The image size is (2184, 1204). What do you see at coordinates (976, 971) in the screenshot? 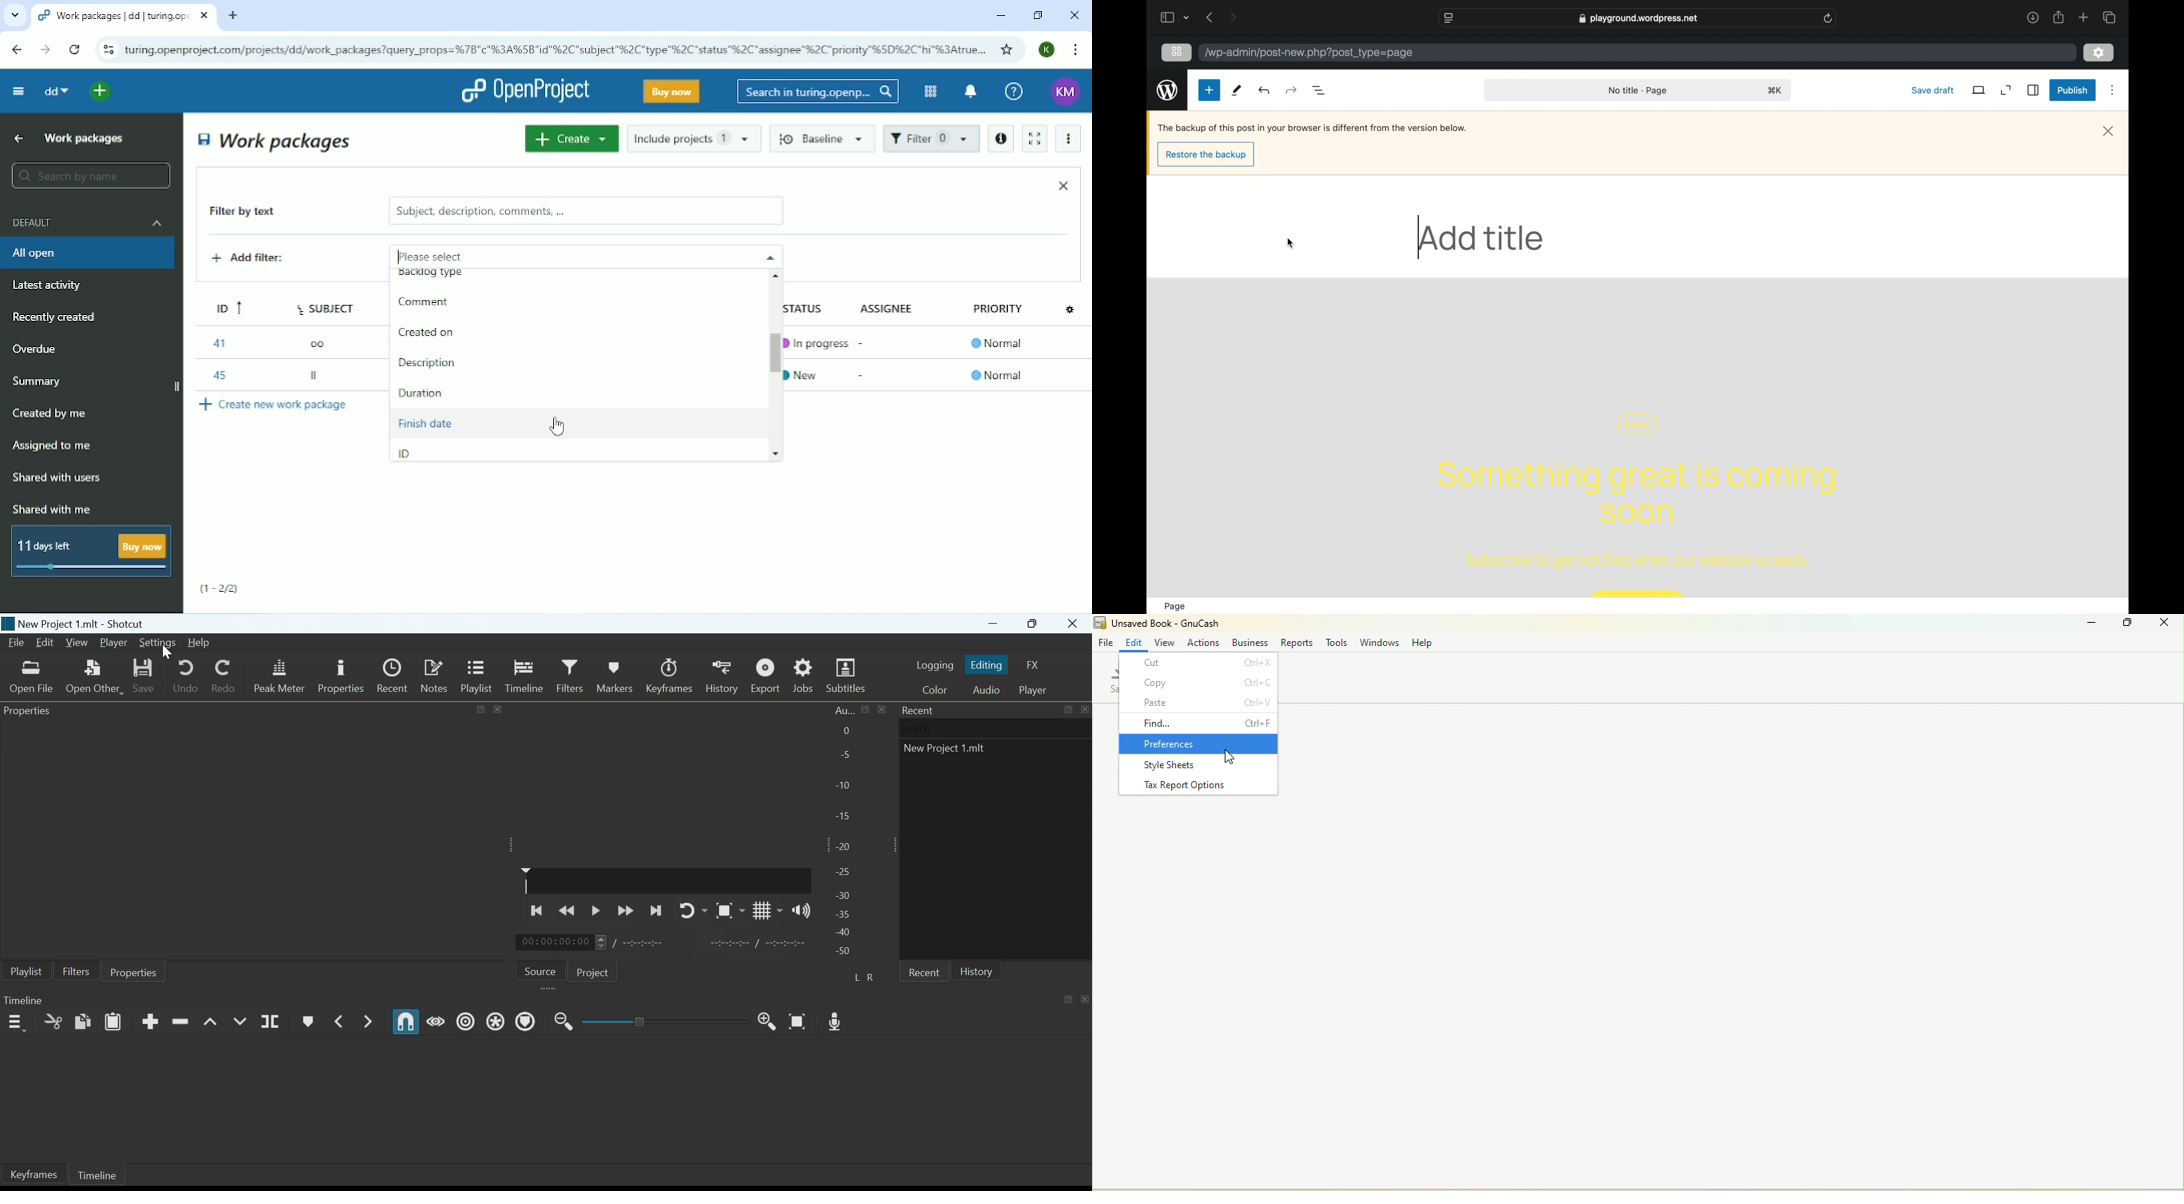
I see `History` at bounding box center [976, 971].